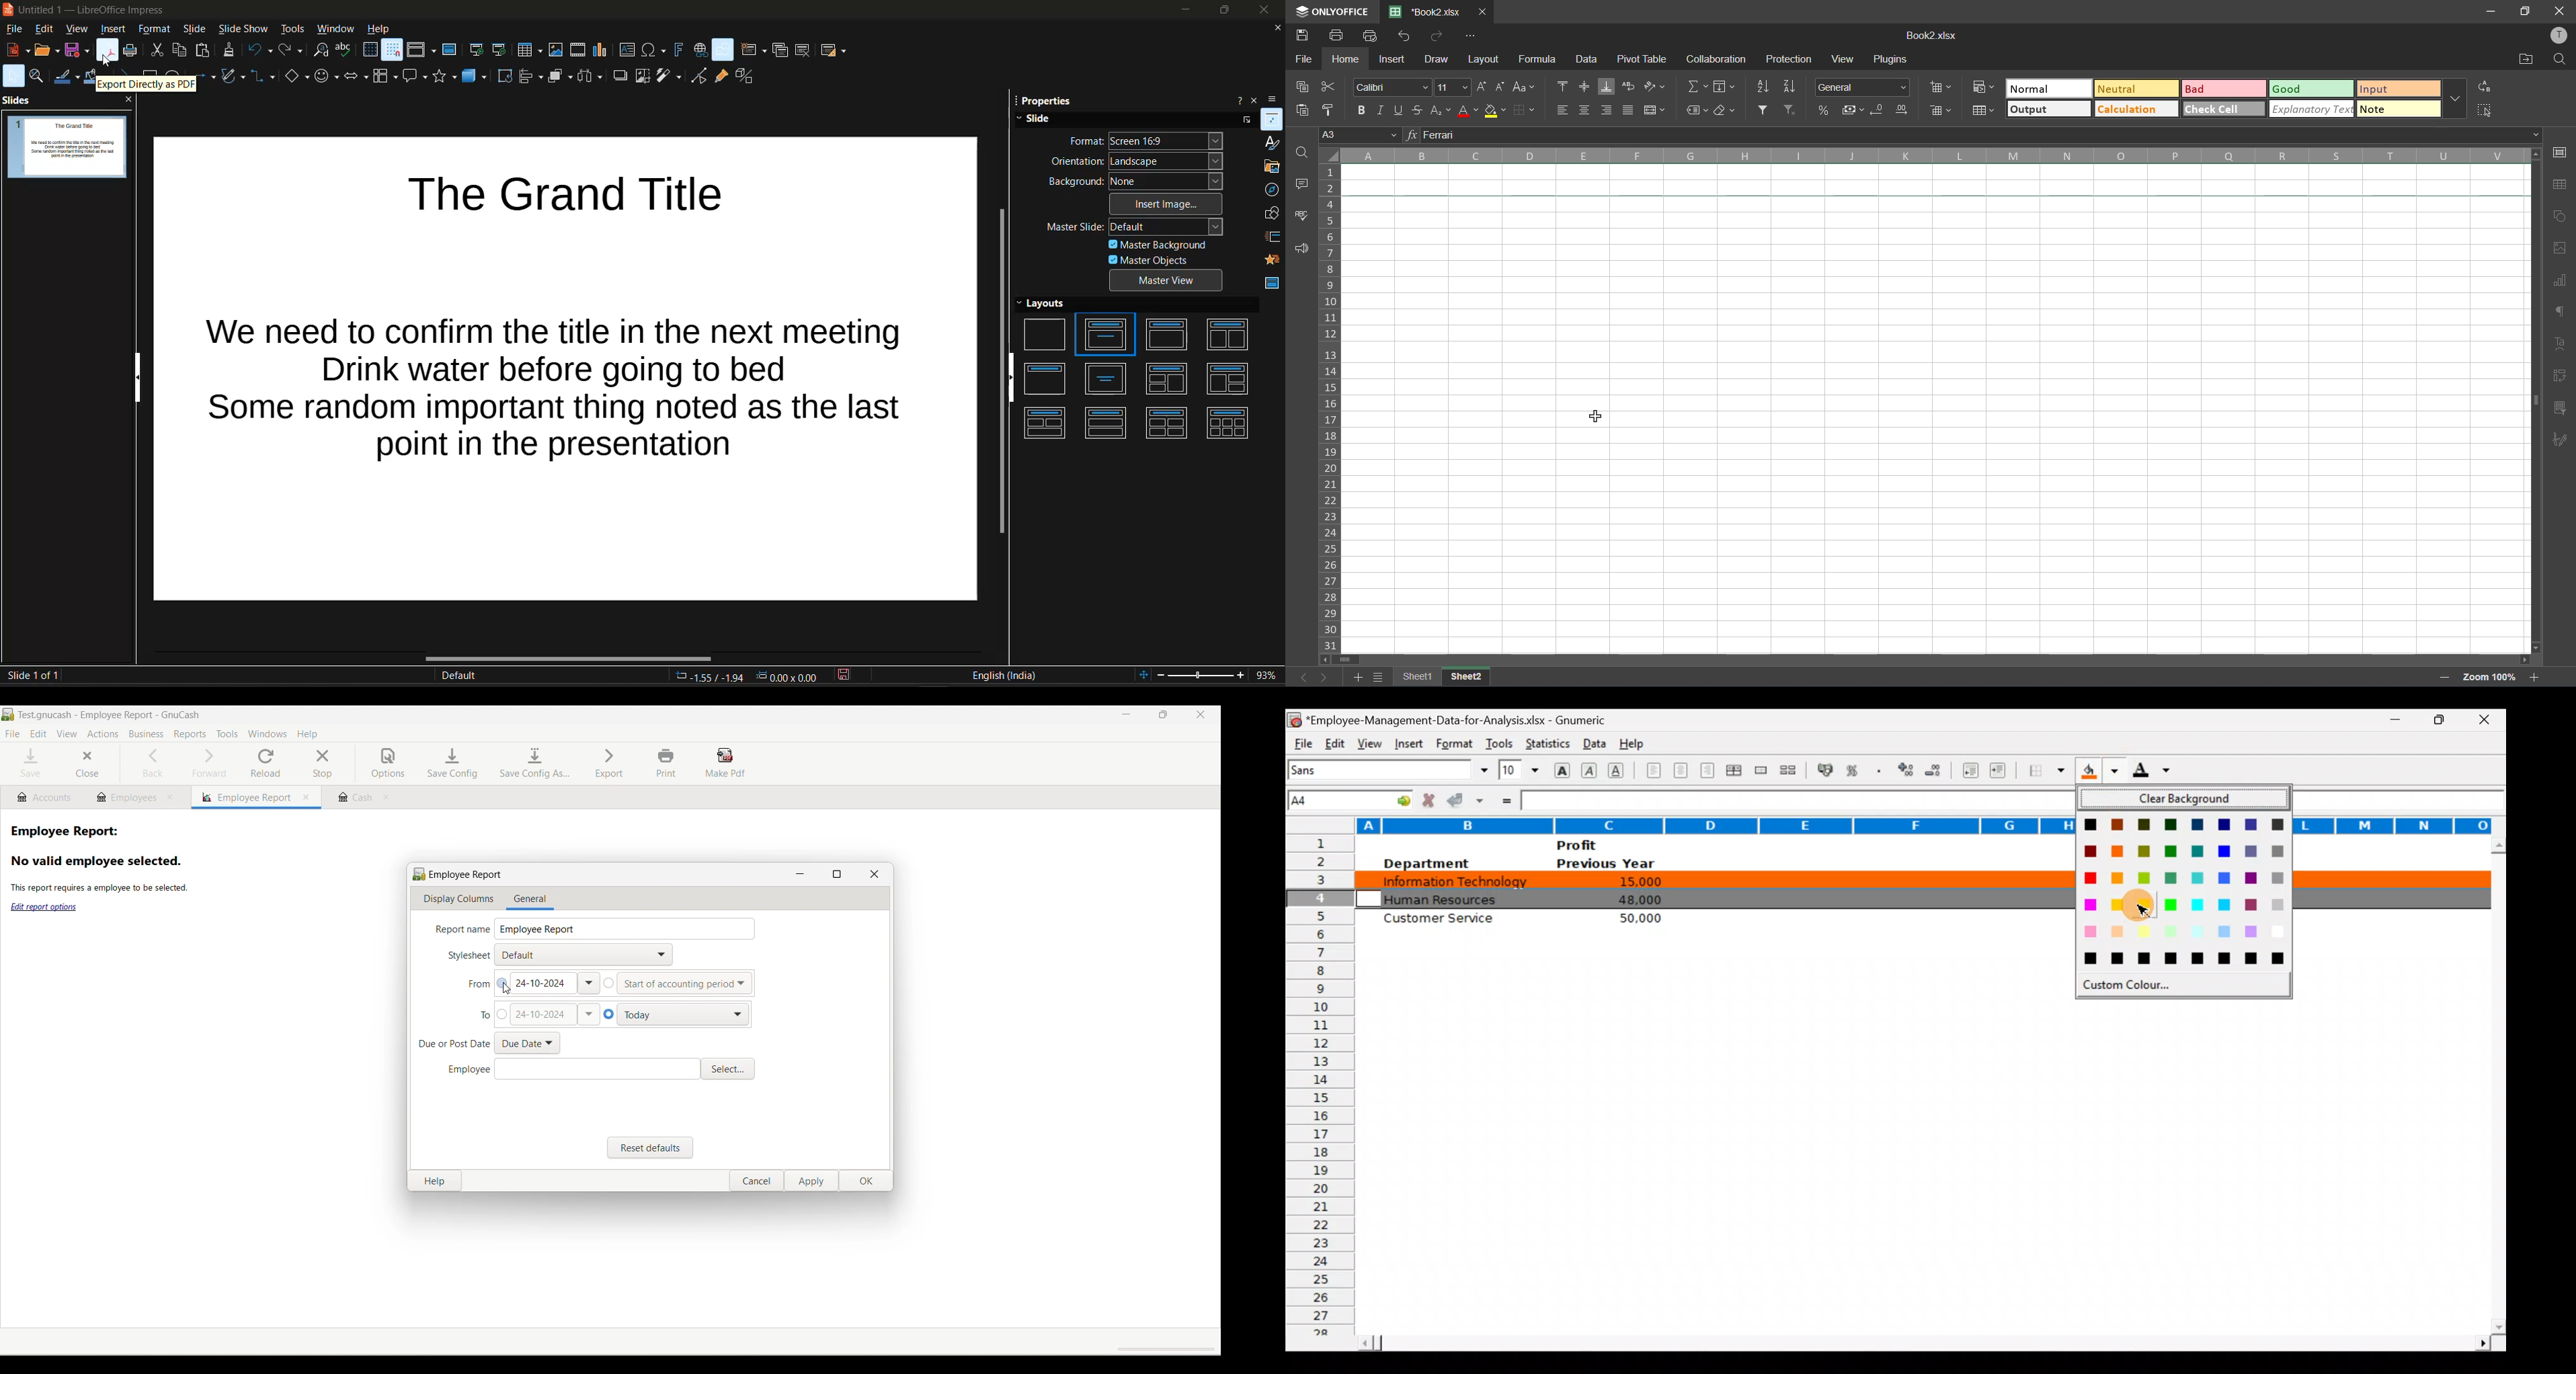 This screenshot has width=2576, height=1400. I want to click on close pane, so click(128, 101).